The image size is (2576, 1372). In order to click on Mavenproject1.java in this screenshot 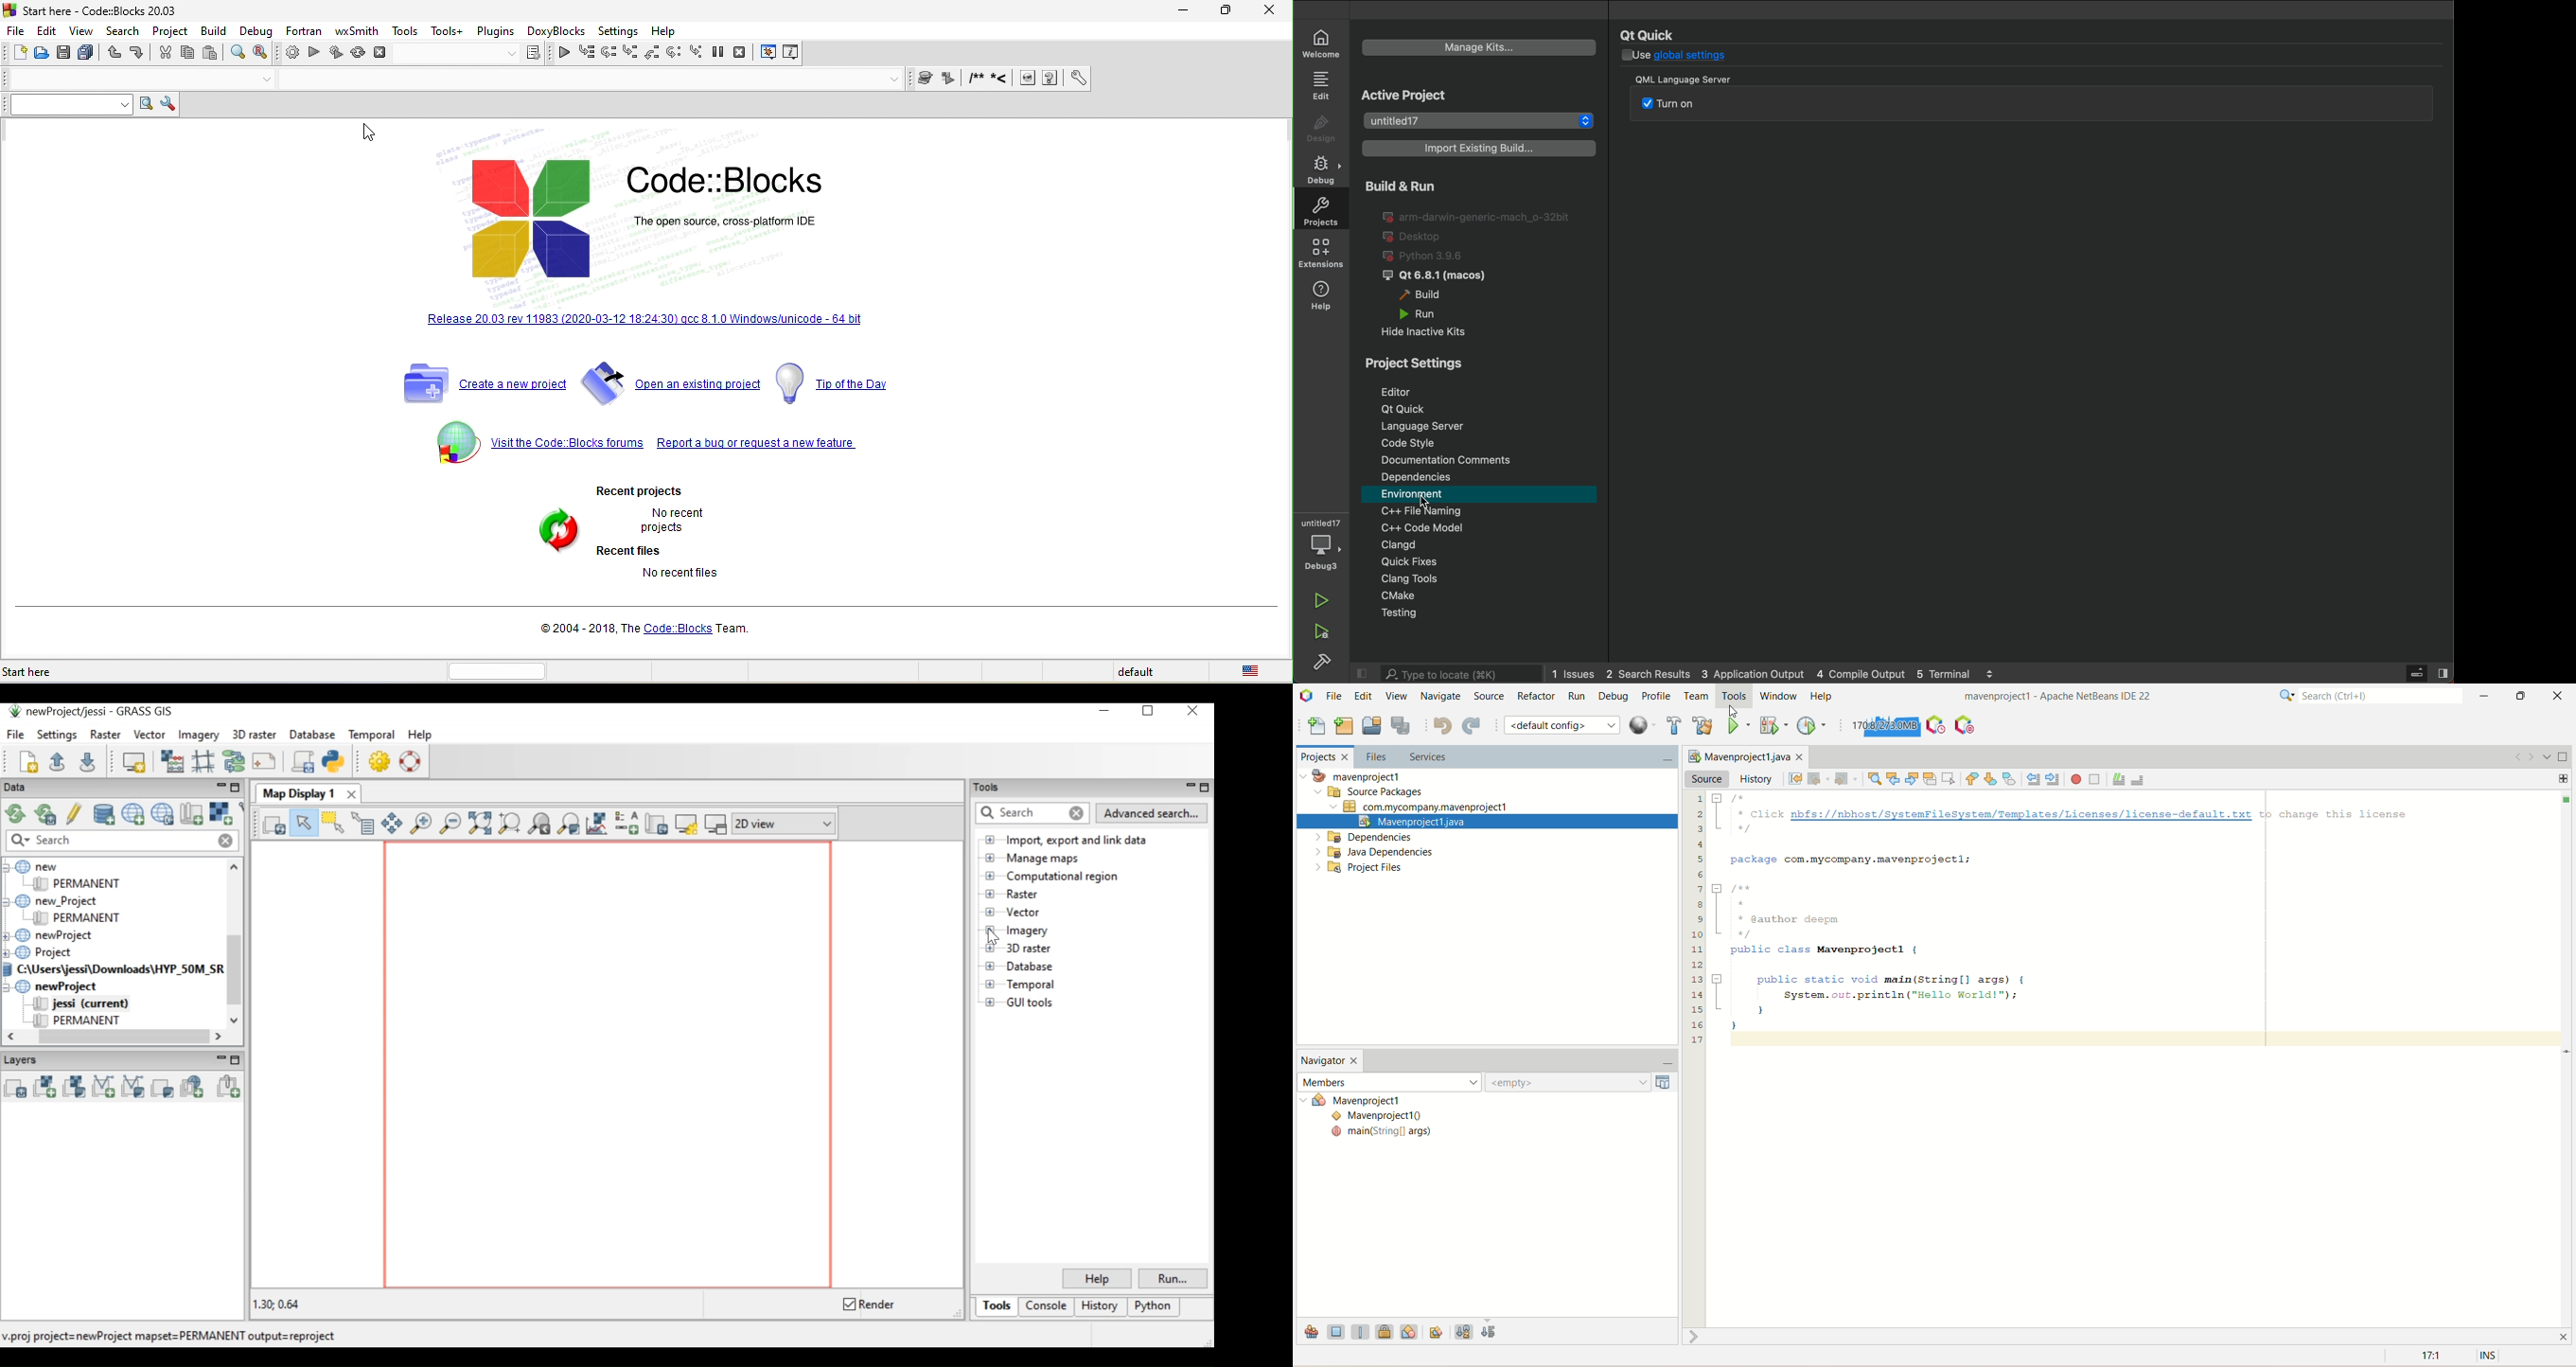, I will do `click(1743, 756)`.